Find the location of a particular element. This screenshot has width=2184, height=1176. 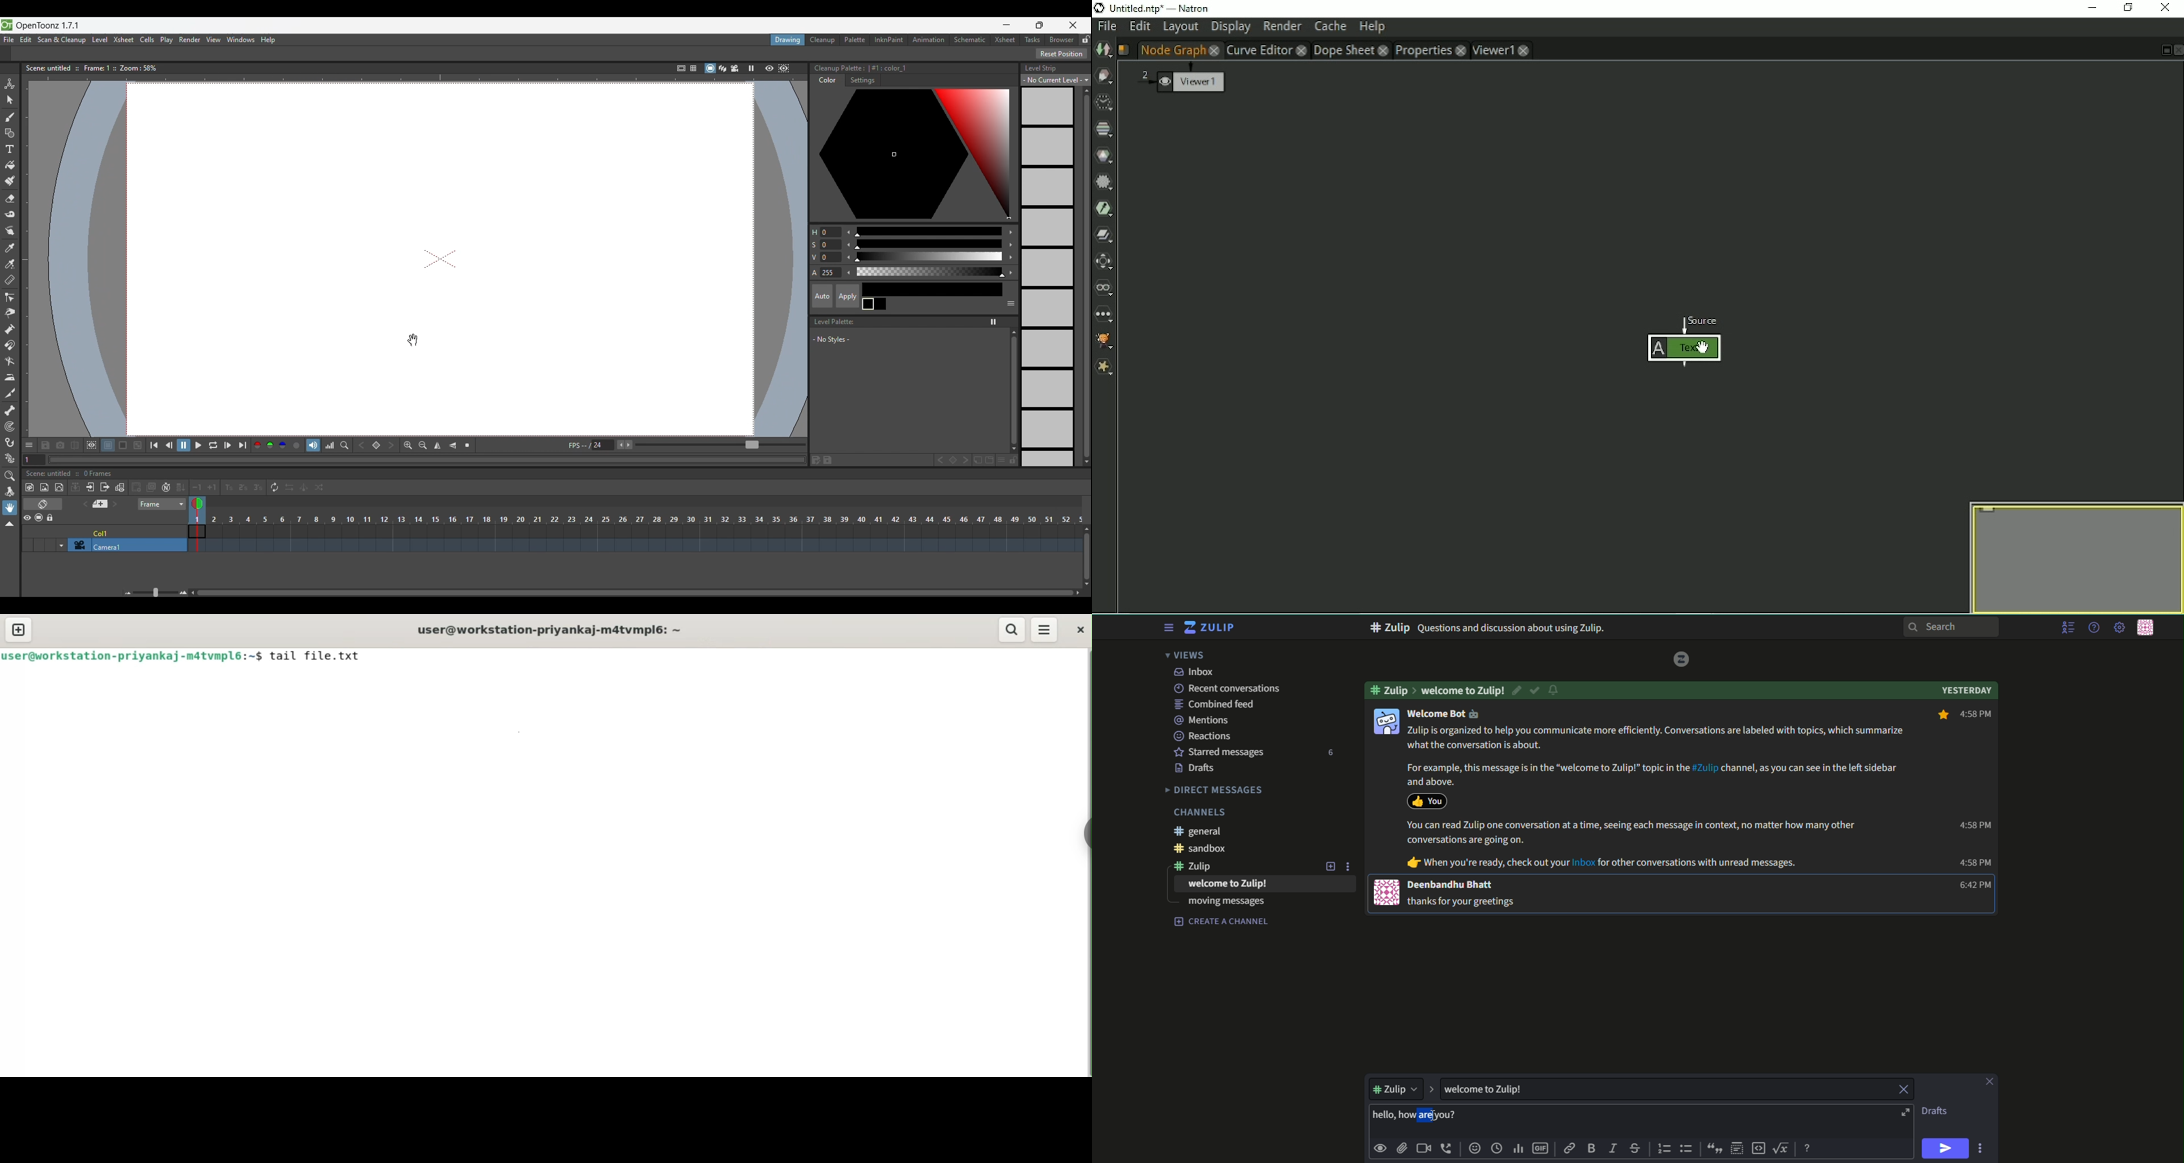

Skeleton tool is located at coordinates (9, 410).